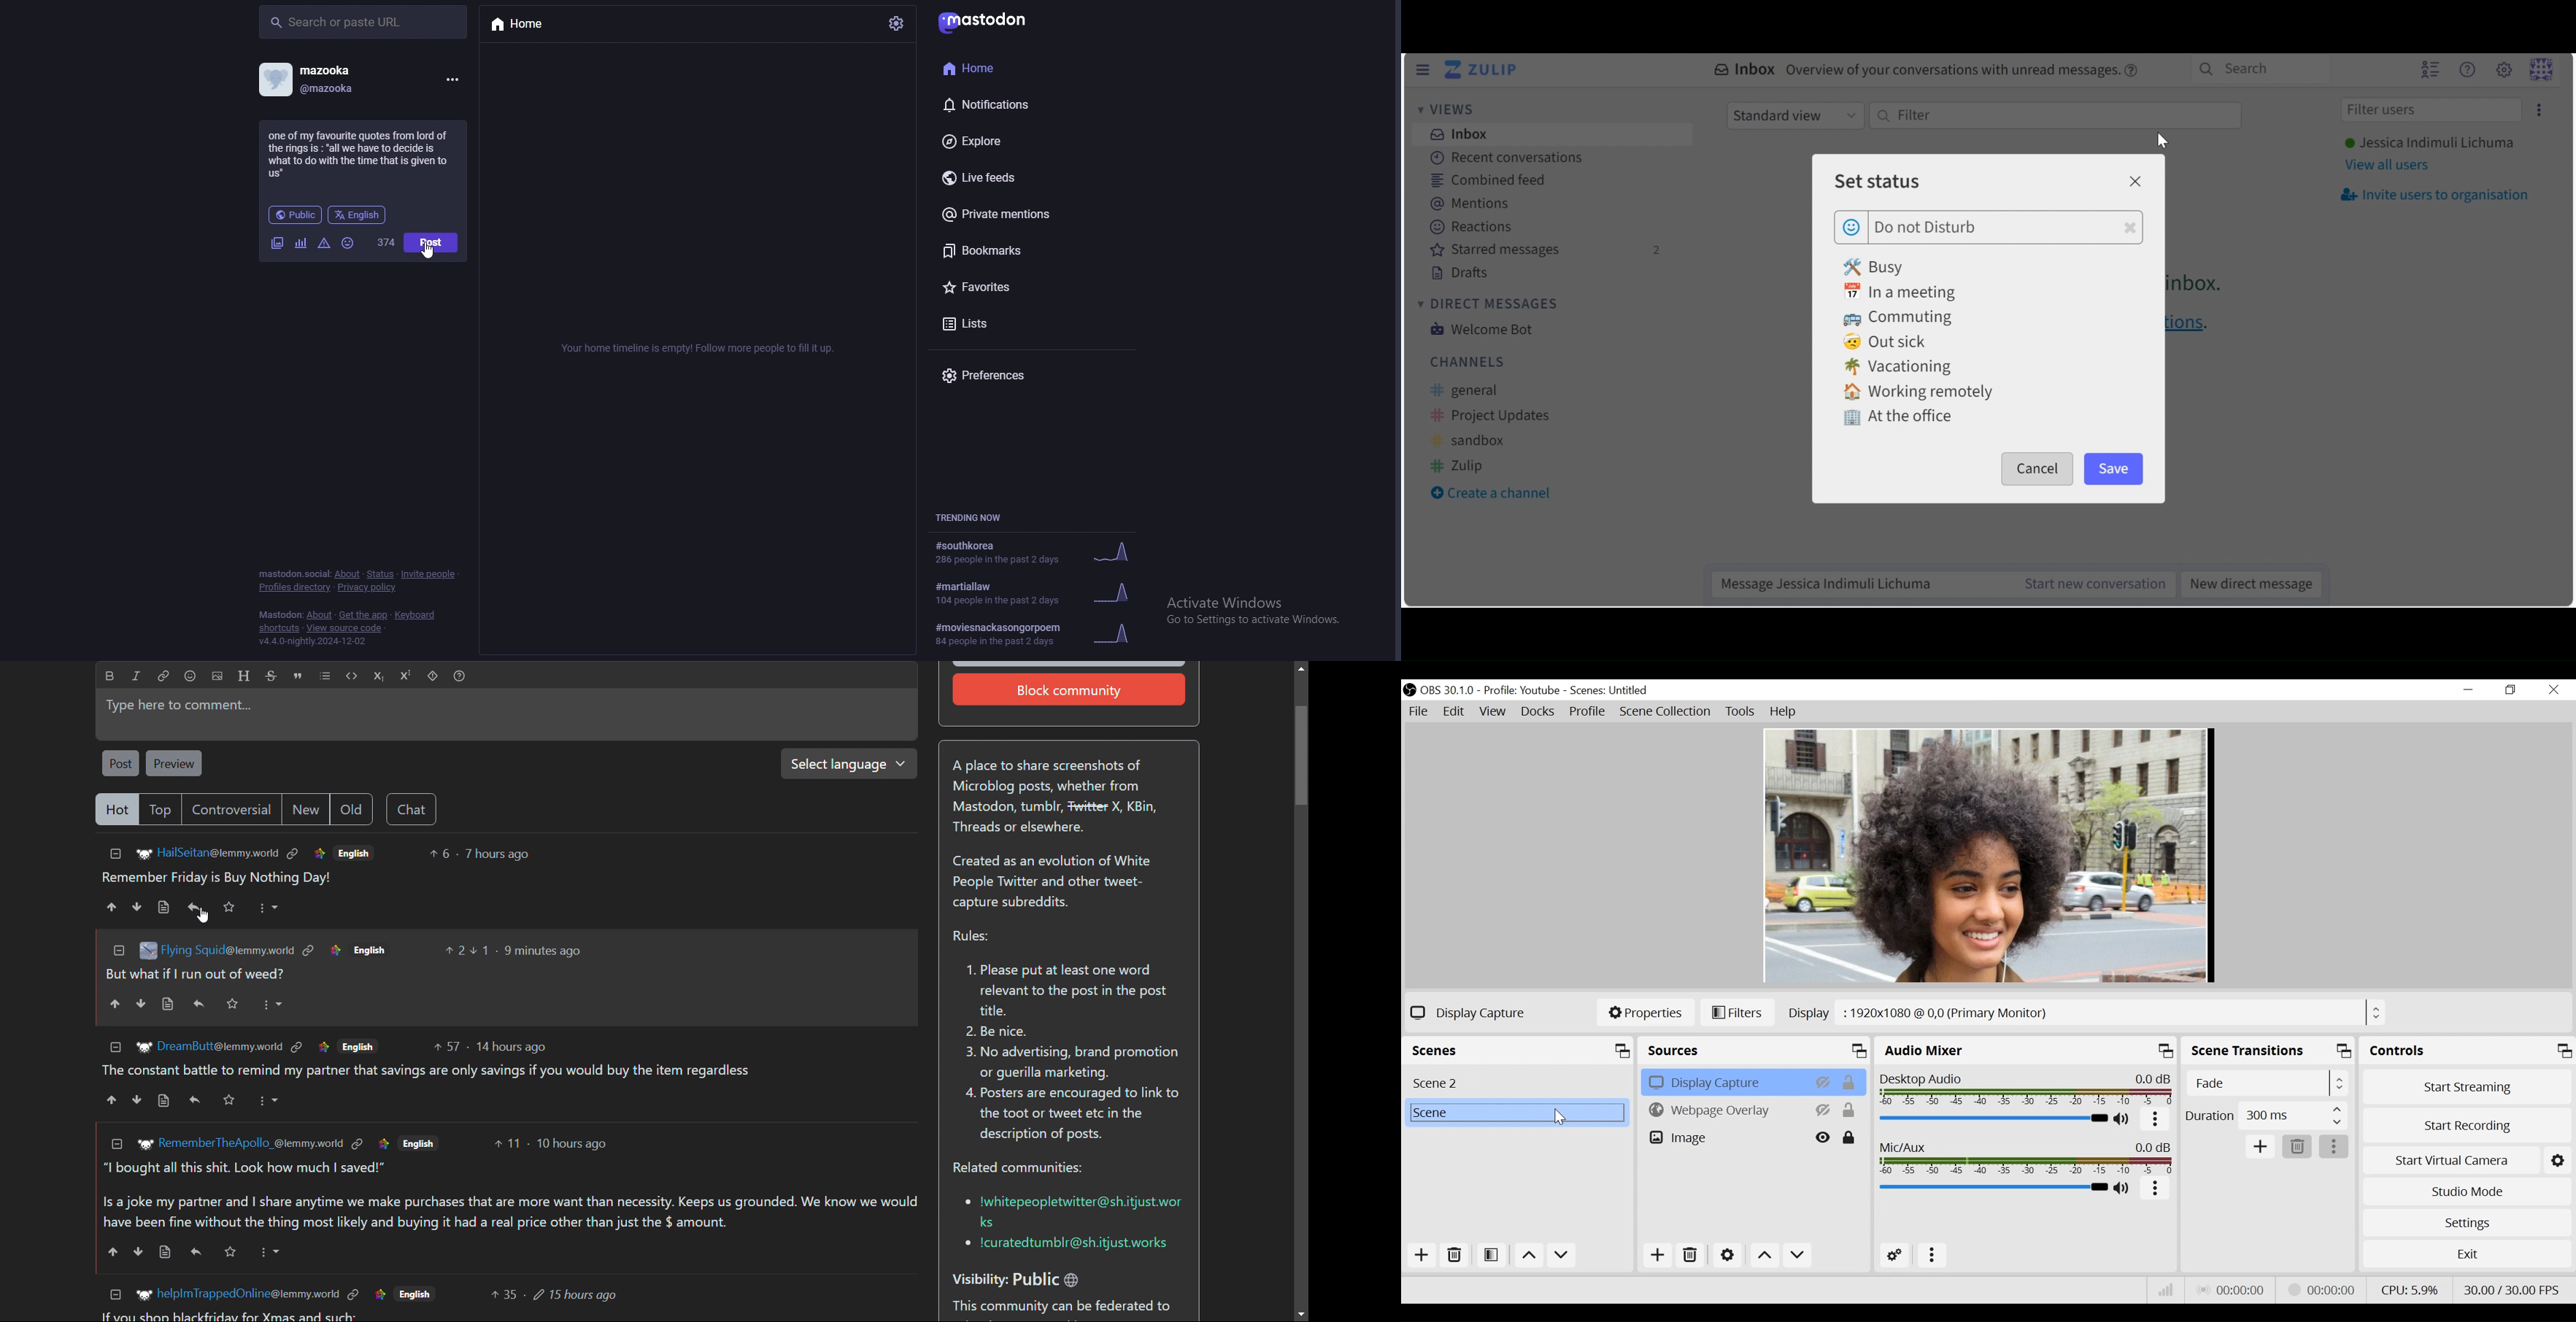 The image size is (2576, 1344). What do you see at coordinates (275, 1004) in the screenshot?
I see `More` at bounding box center [275, 1004].